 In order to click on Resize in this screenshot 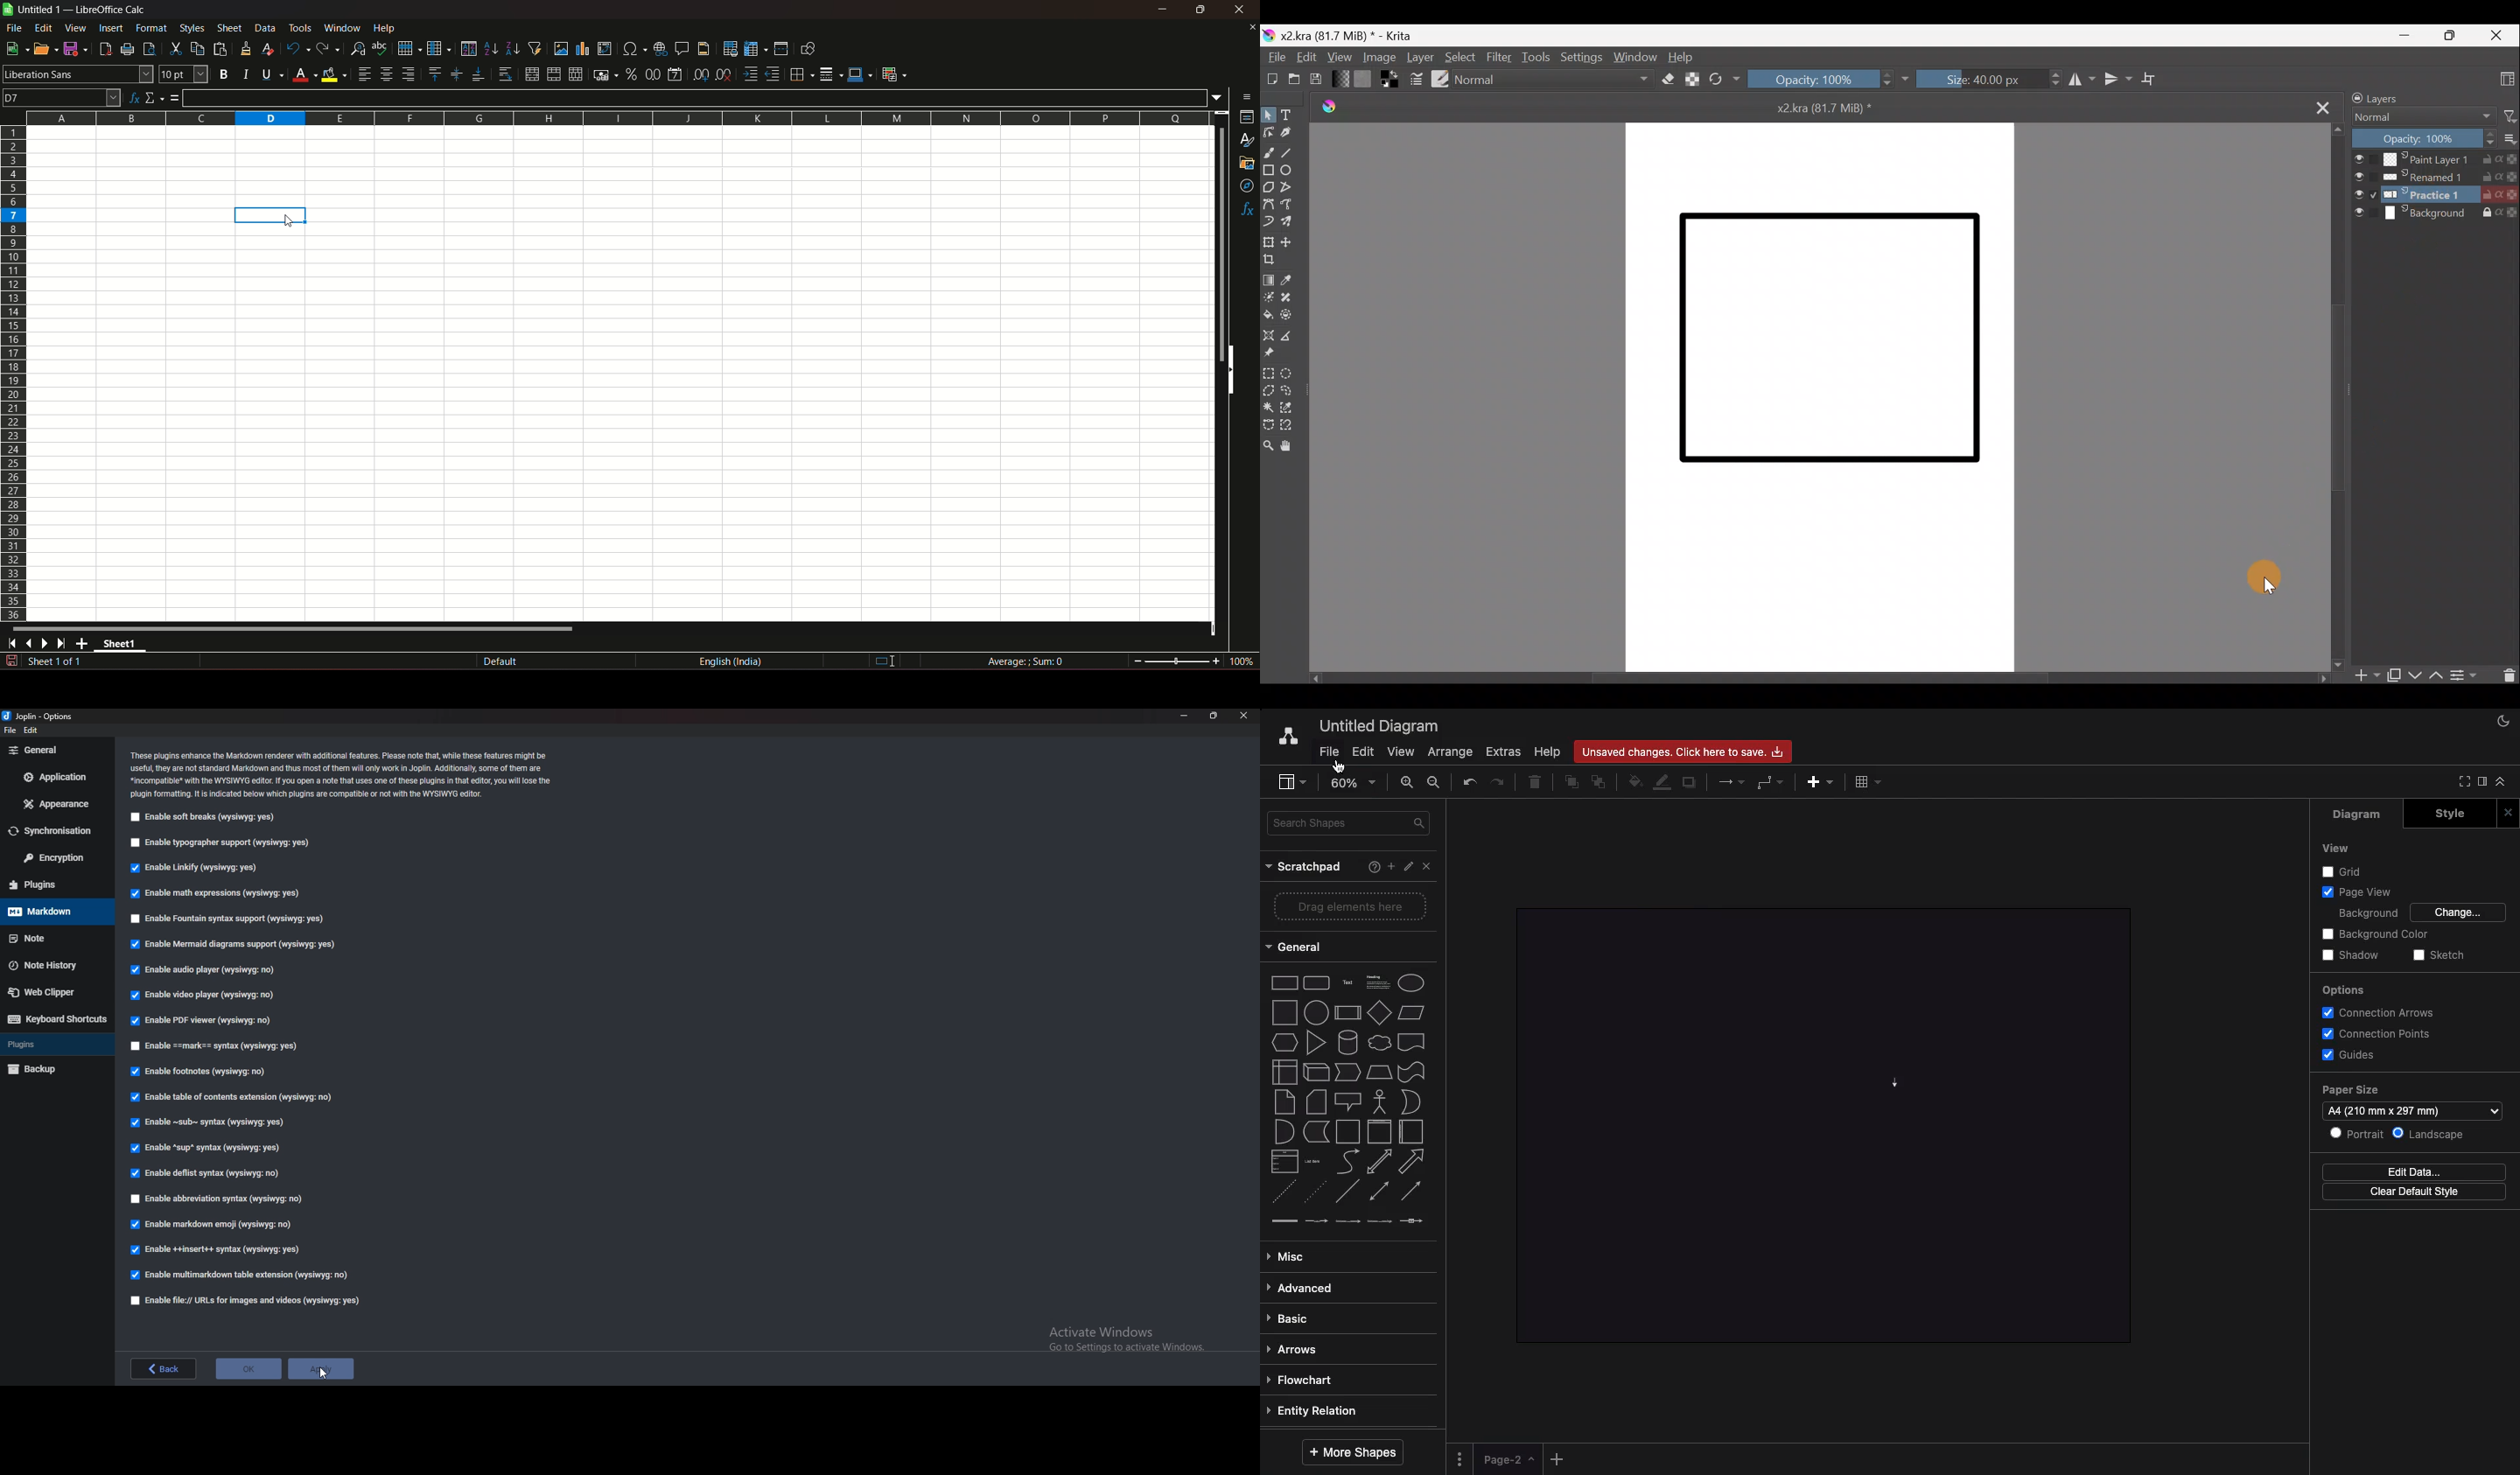, I will do `click(1213, 715)`.